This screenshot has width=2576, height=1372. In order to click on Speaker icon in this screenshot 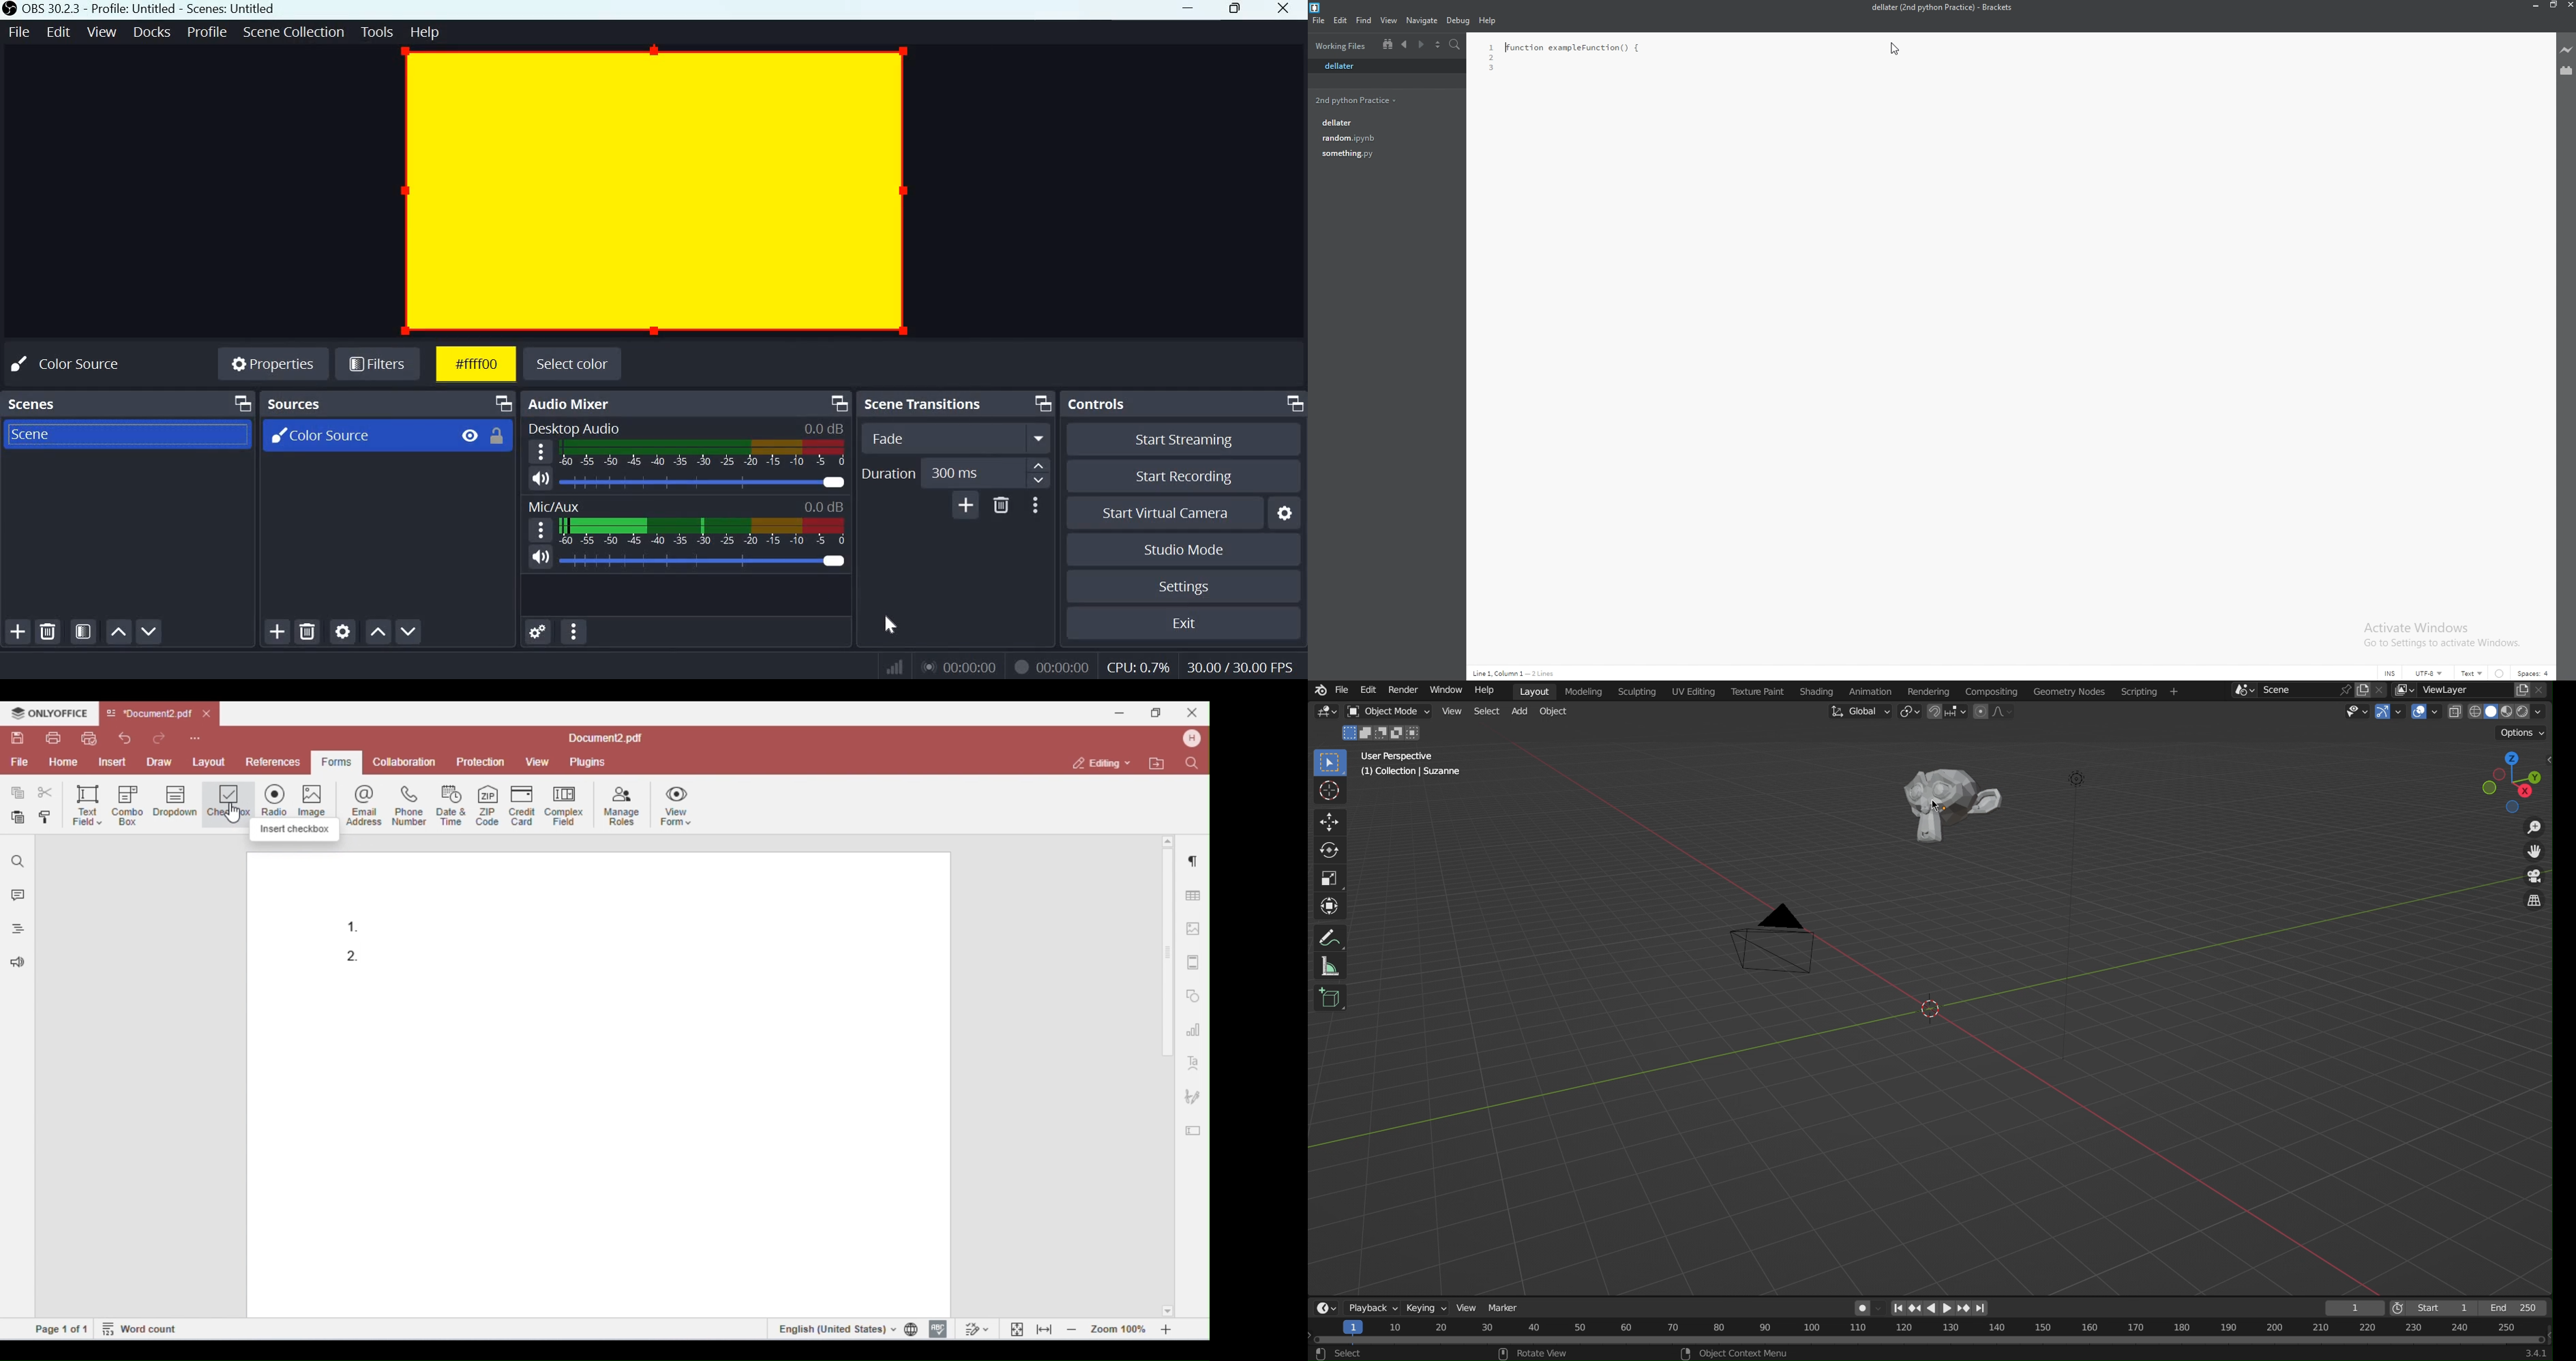, I will do `click(541, 478)`.